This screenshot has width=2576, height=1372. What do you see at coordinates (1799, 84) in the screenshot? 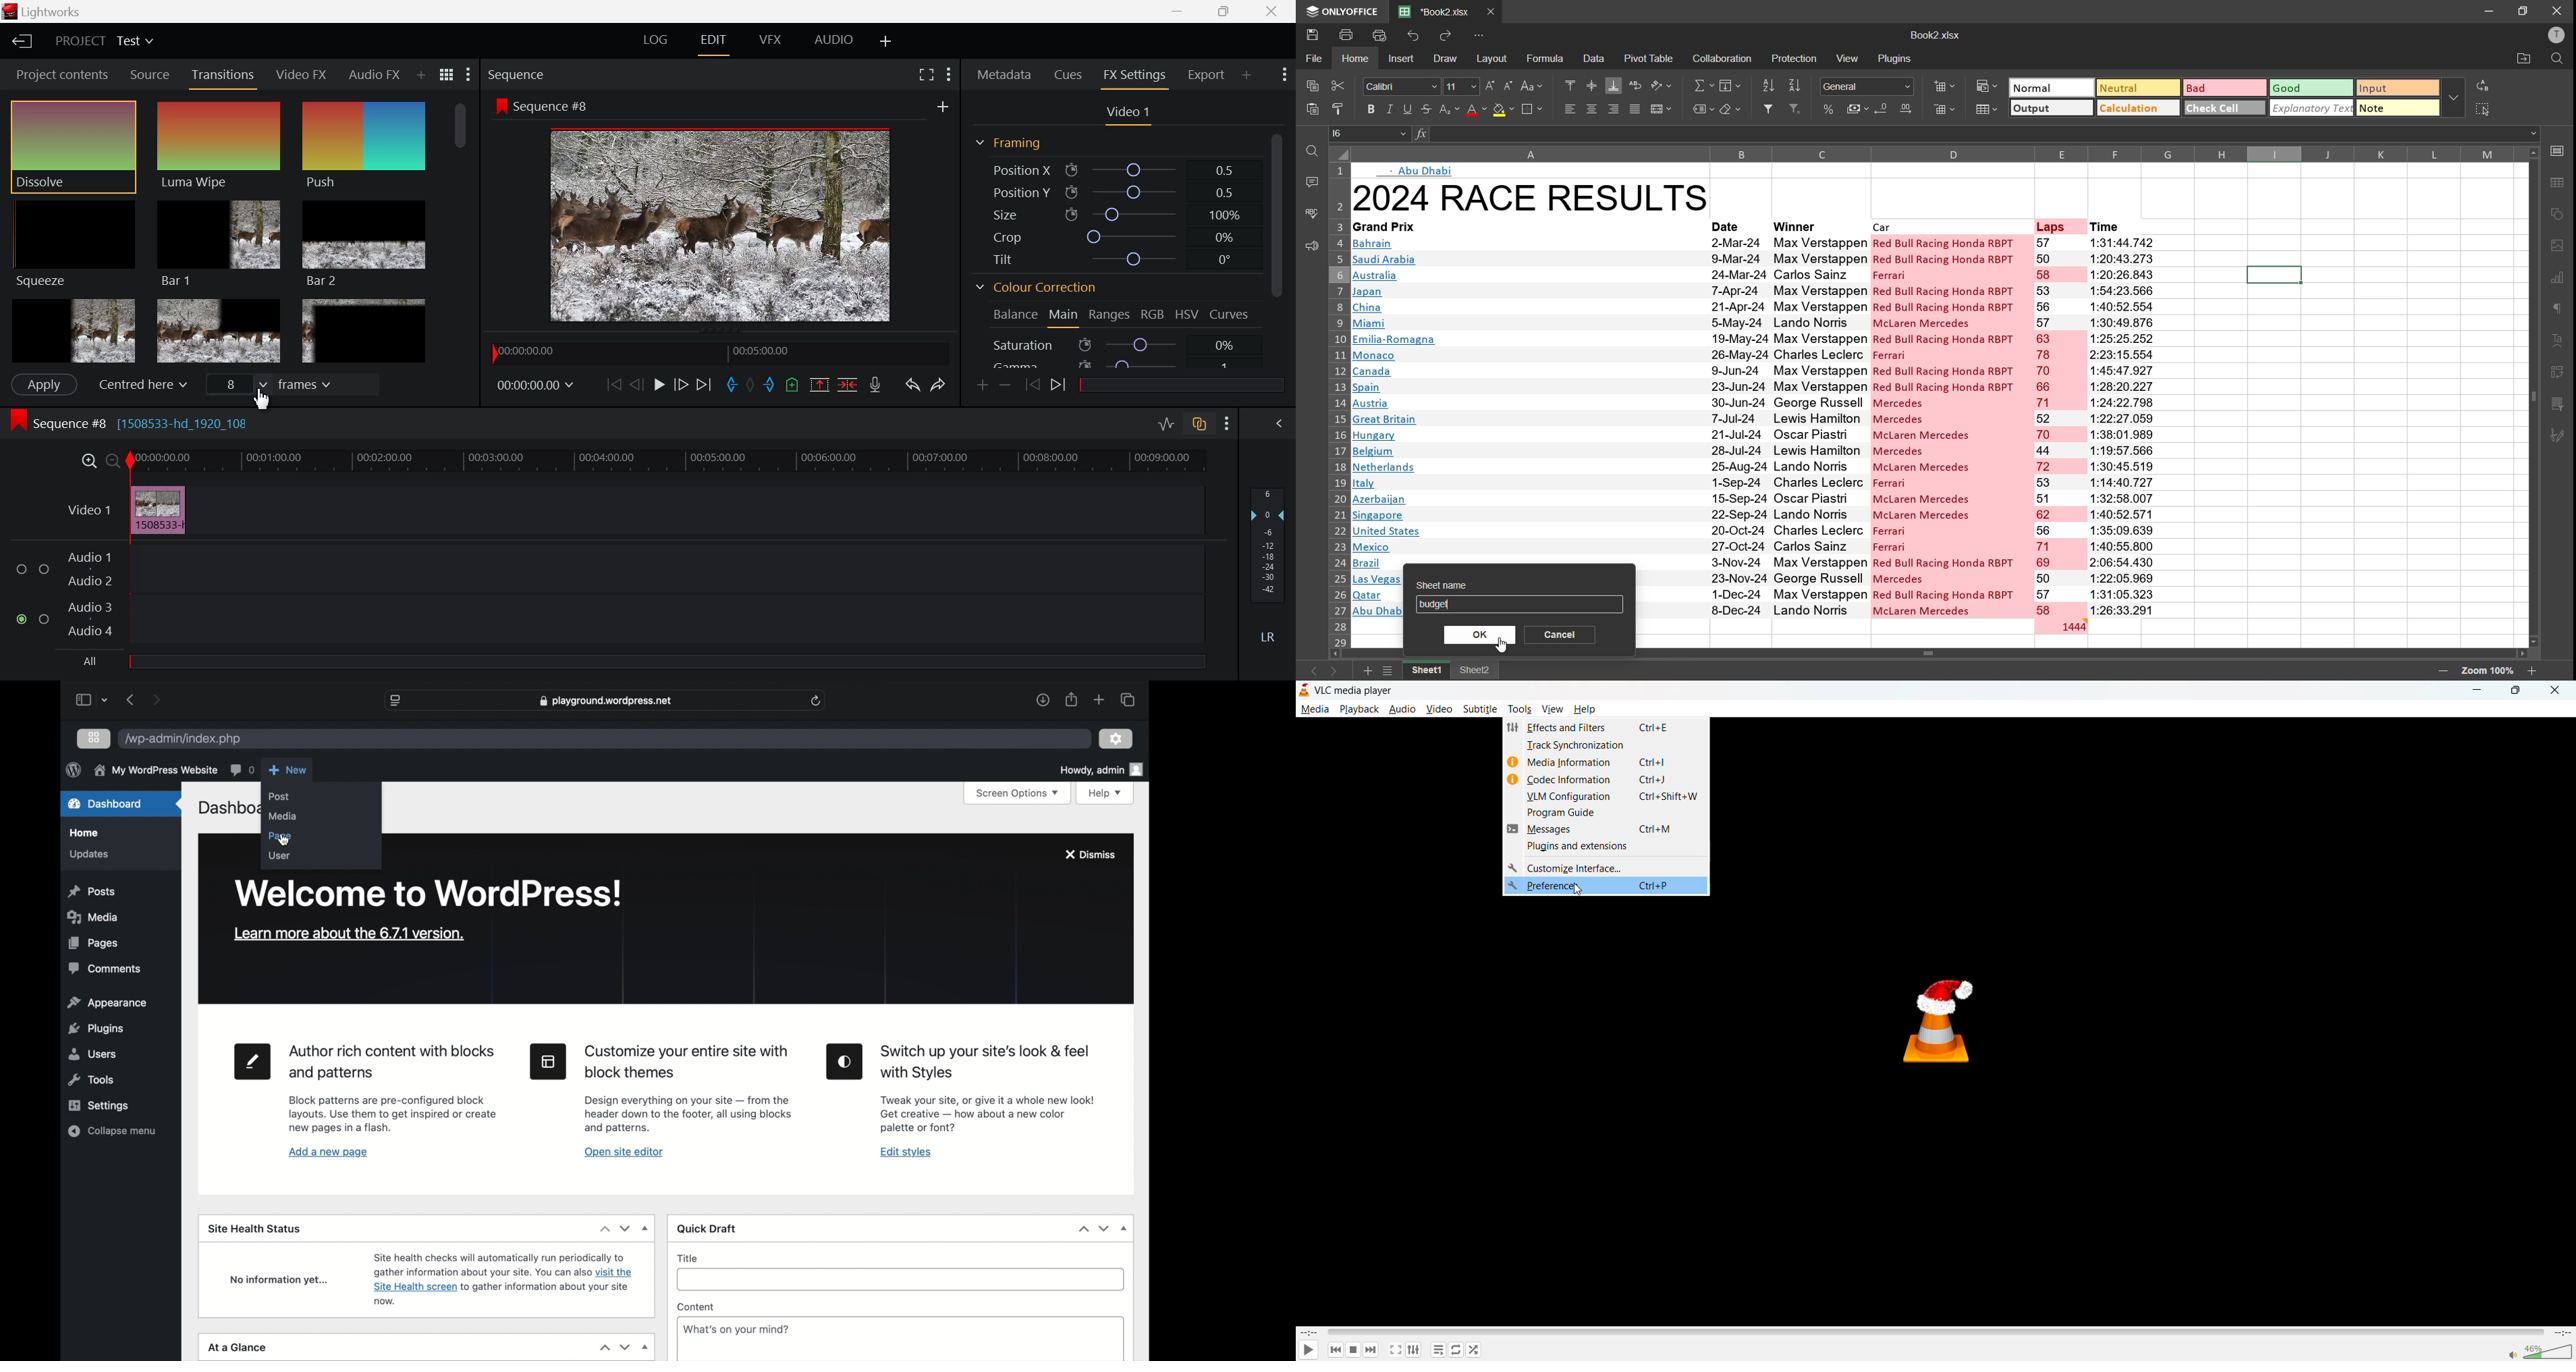
I see `sort descending` at bounding box center [1799, 84].